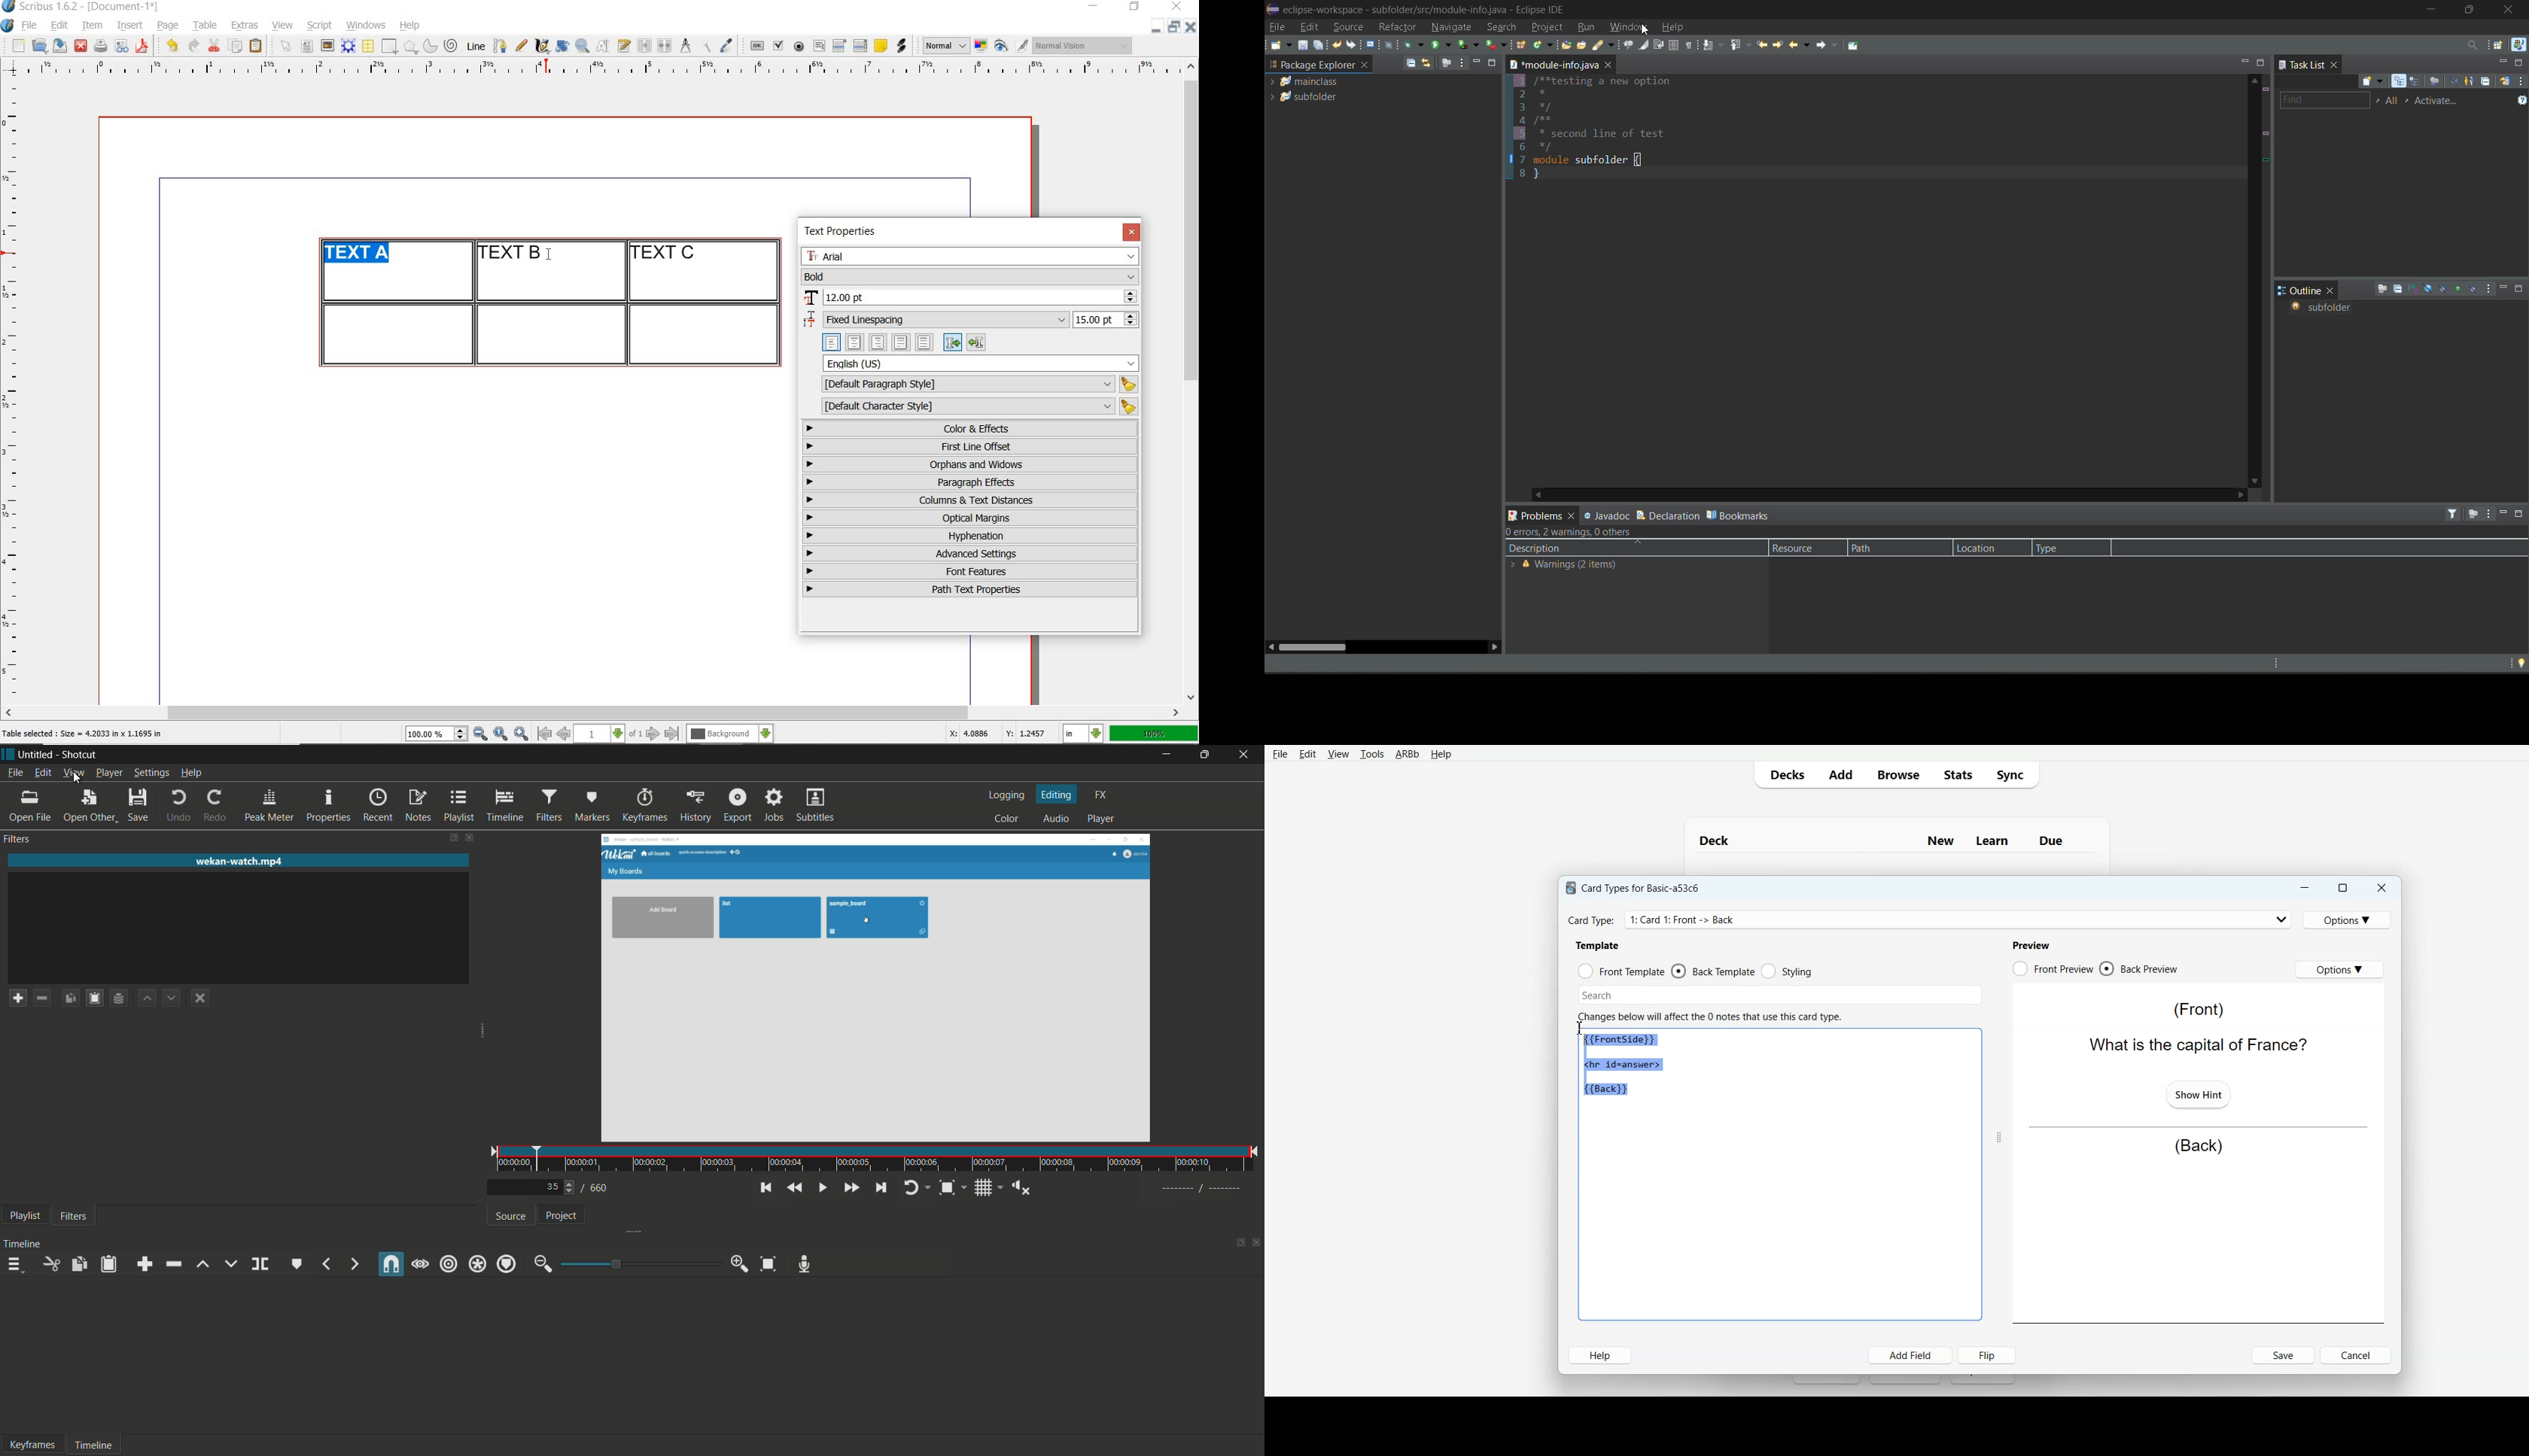 This screenshot has height=1456, width=2548. I want to click on unlink text frames, so click(664, 46).